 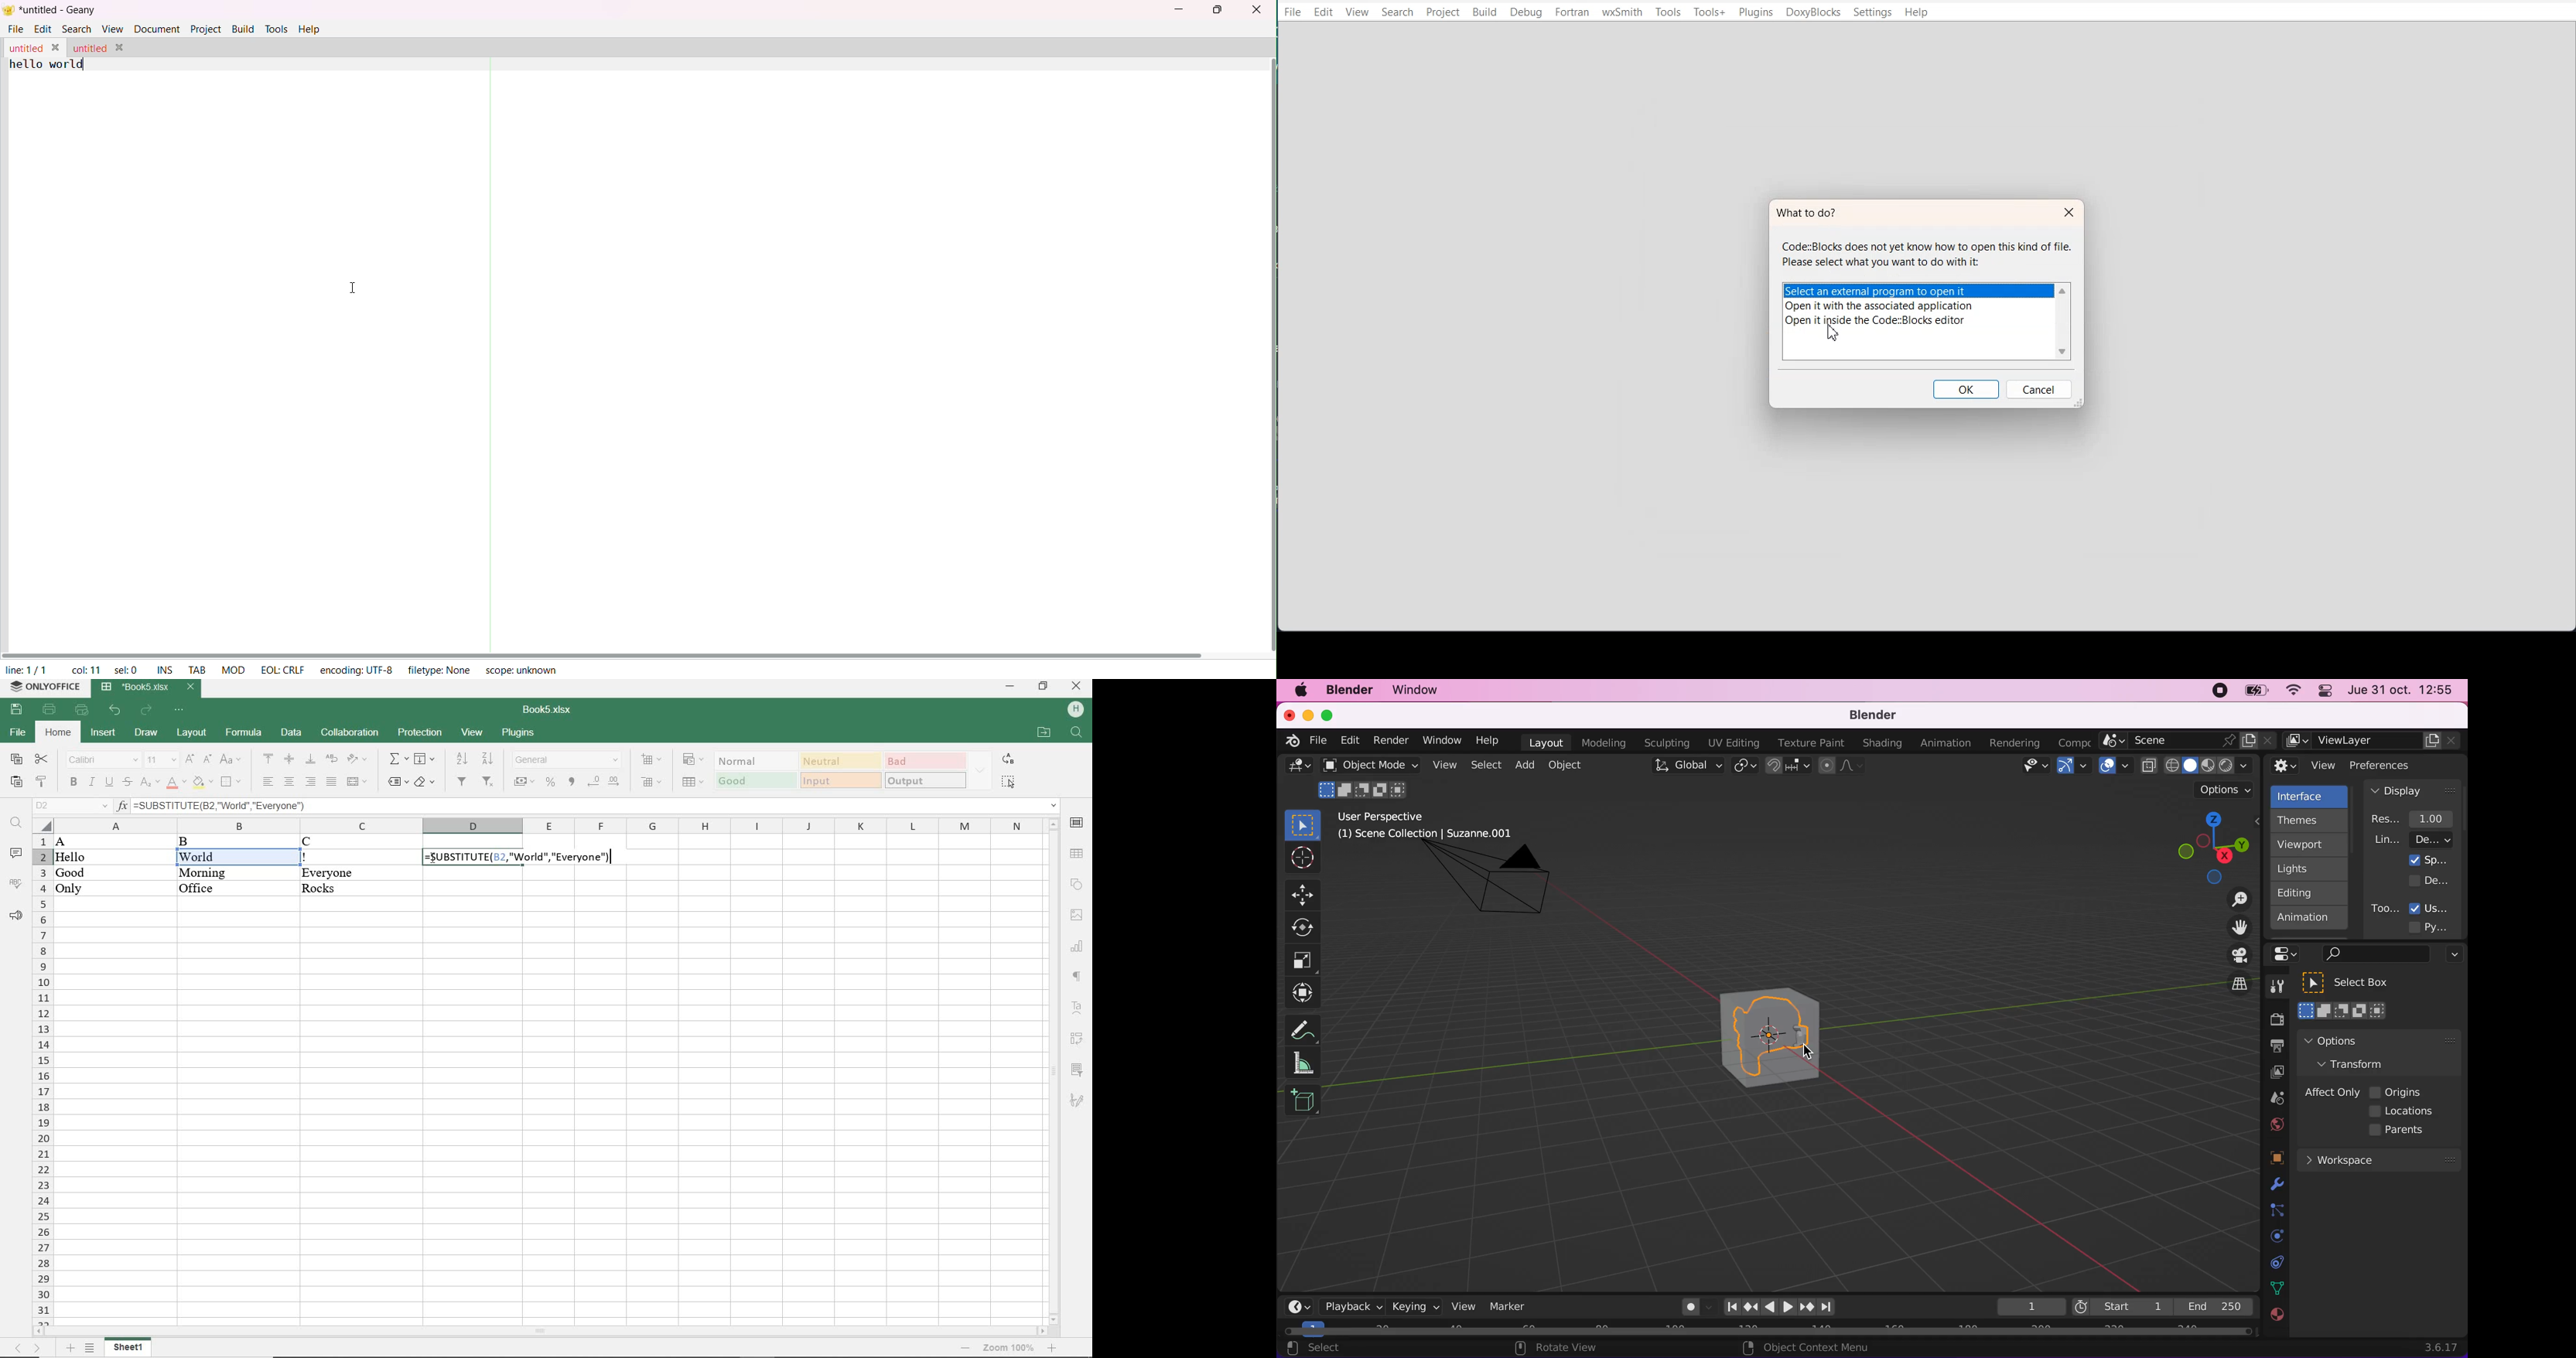 What do you see at coordinates (8, 13) in the screenshot?
I see `logo` at bounding box center [8, 13].